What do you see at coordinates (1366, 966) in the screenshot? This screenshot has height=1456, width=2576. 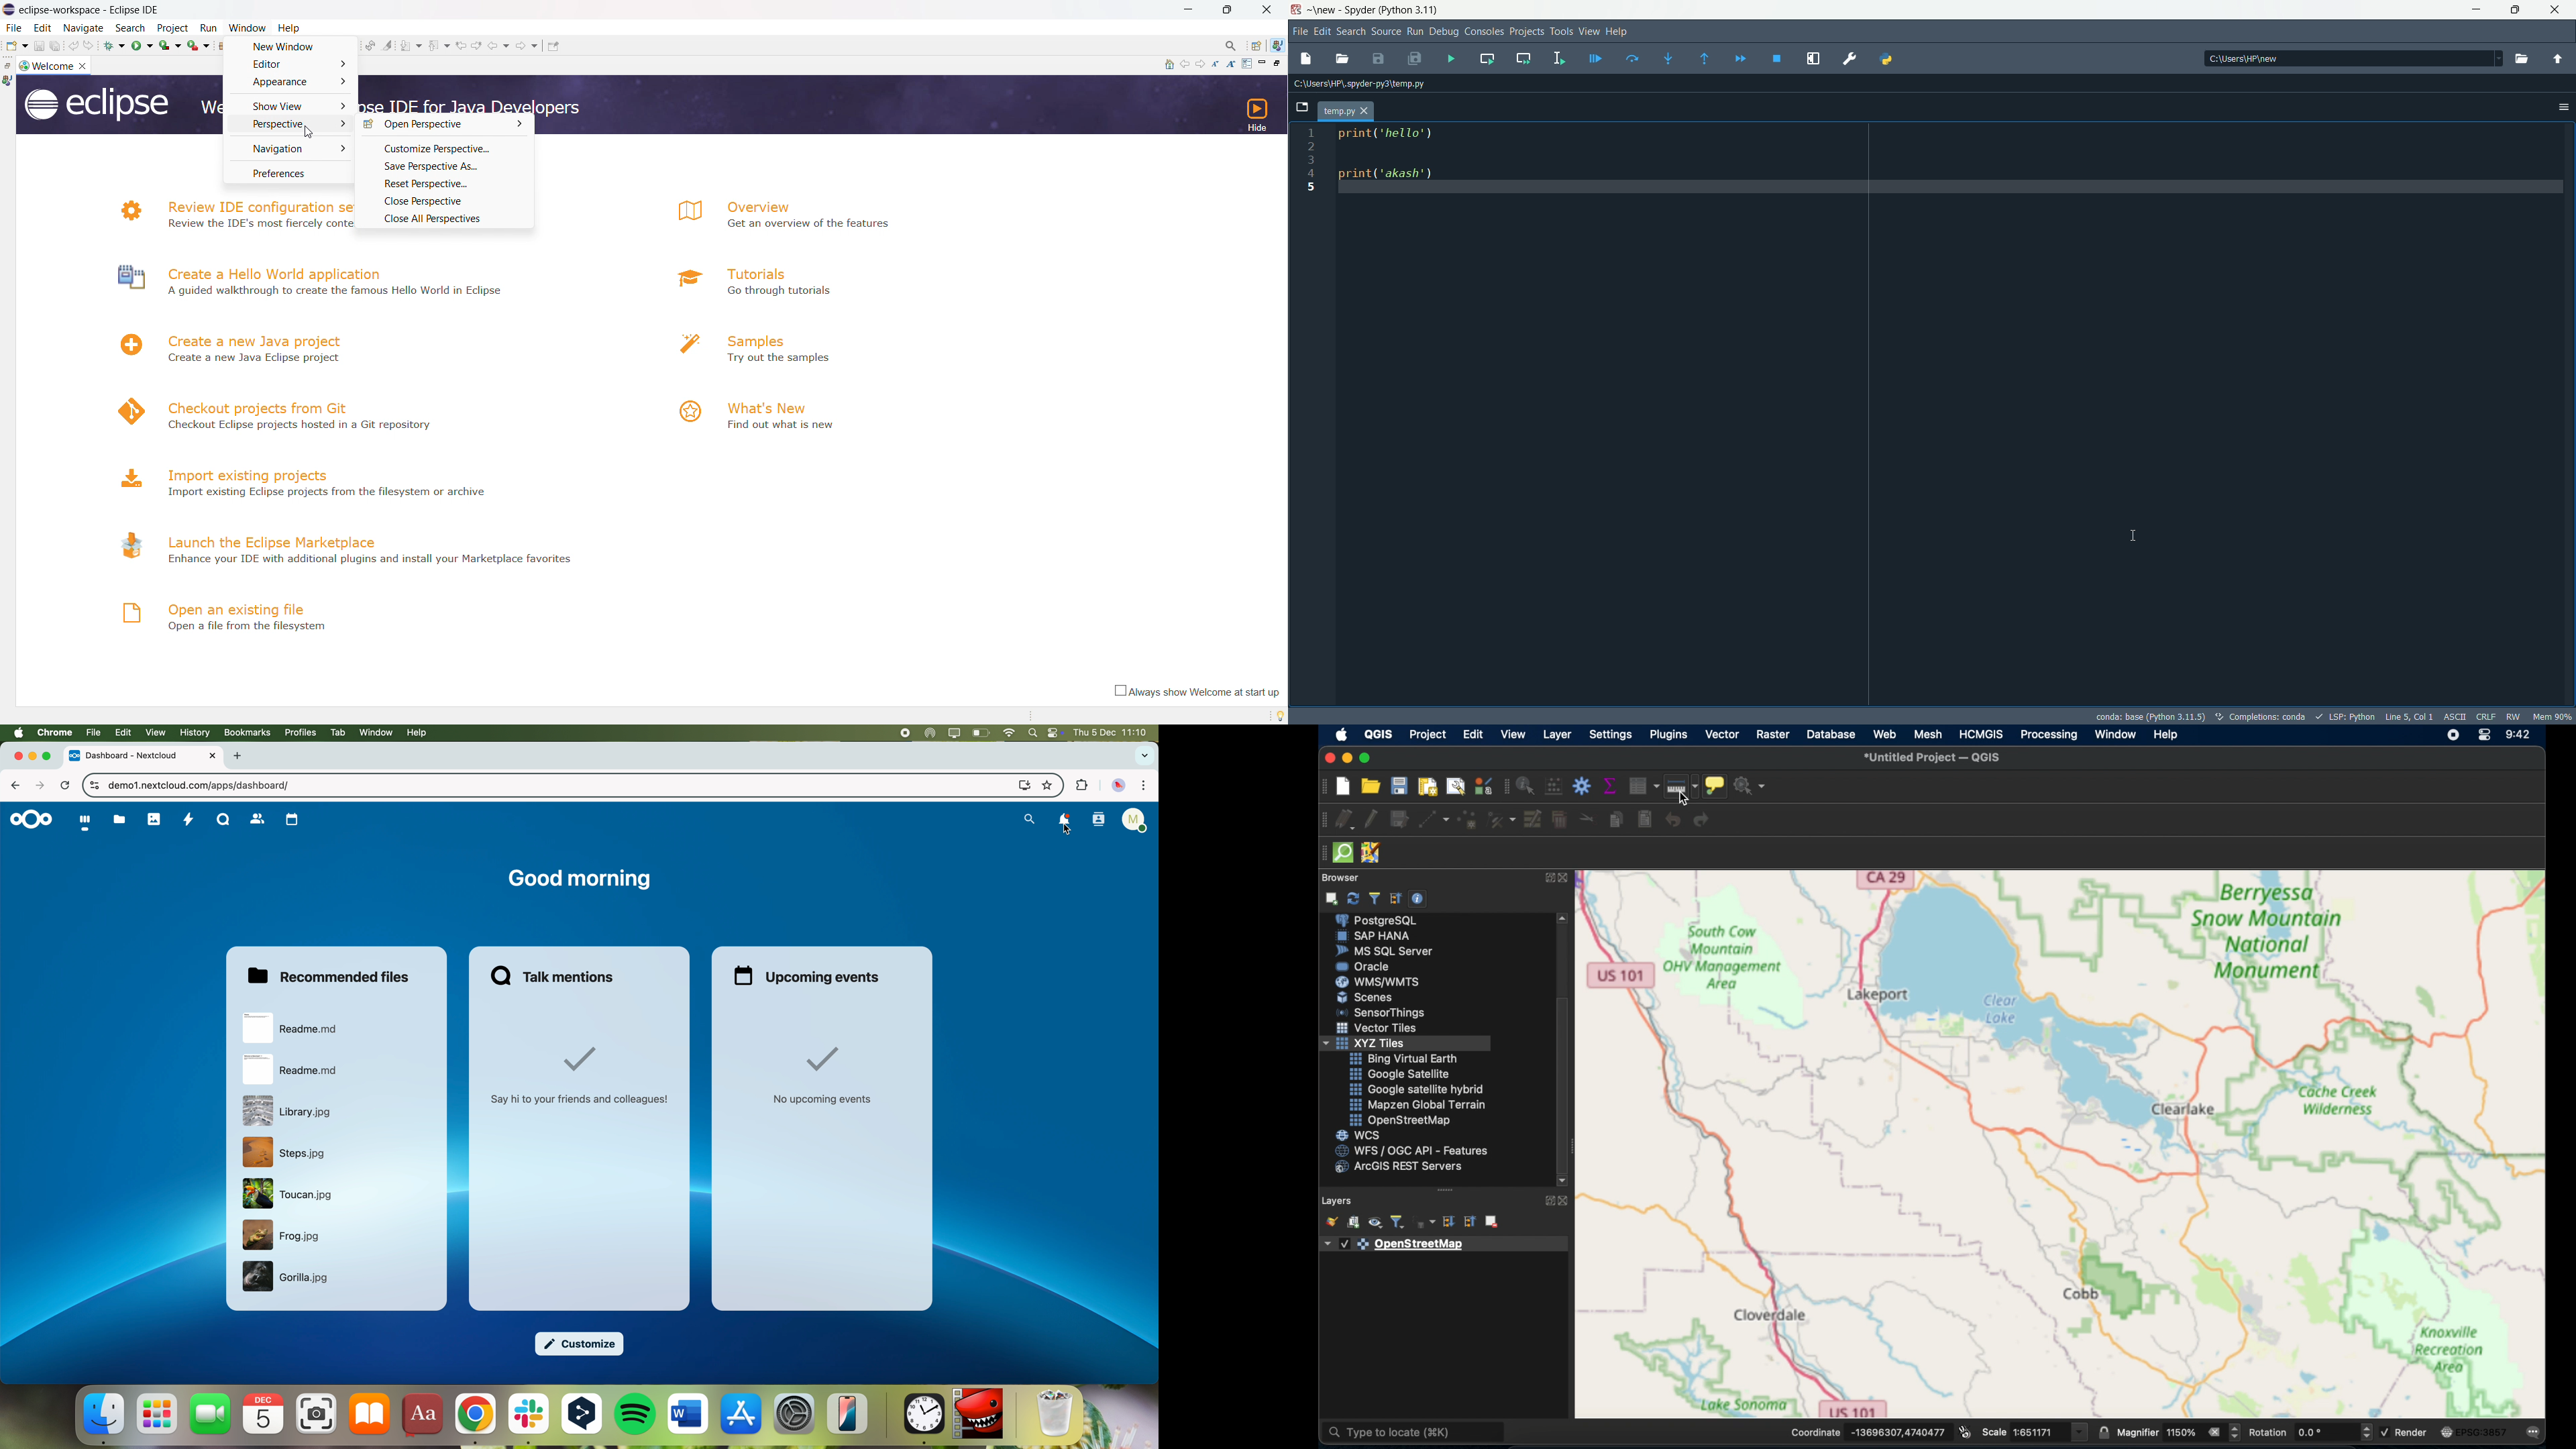 I see `oracle` at bounding box center [1366, 966].